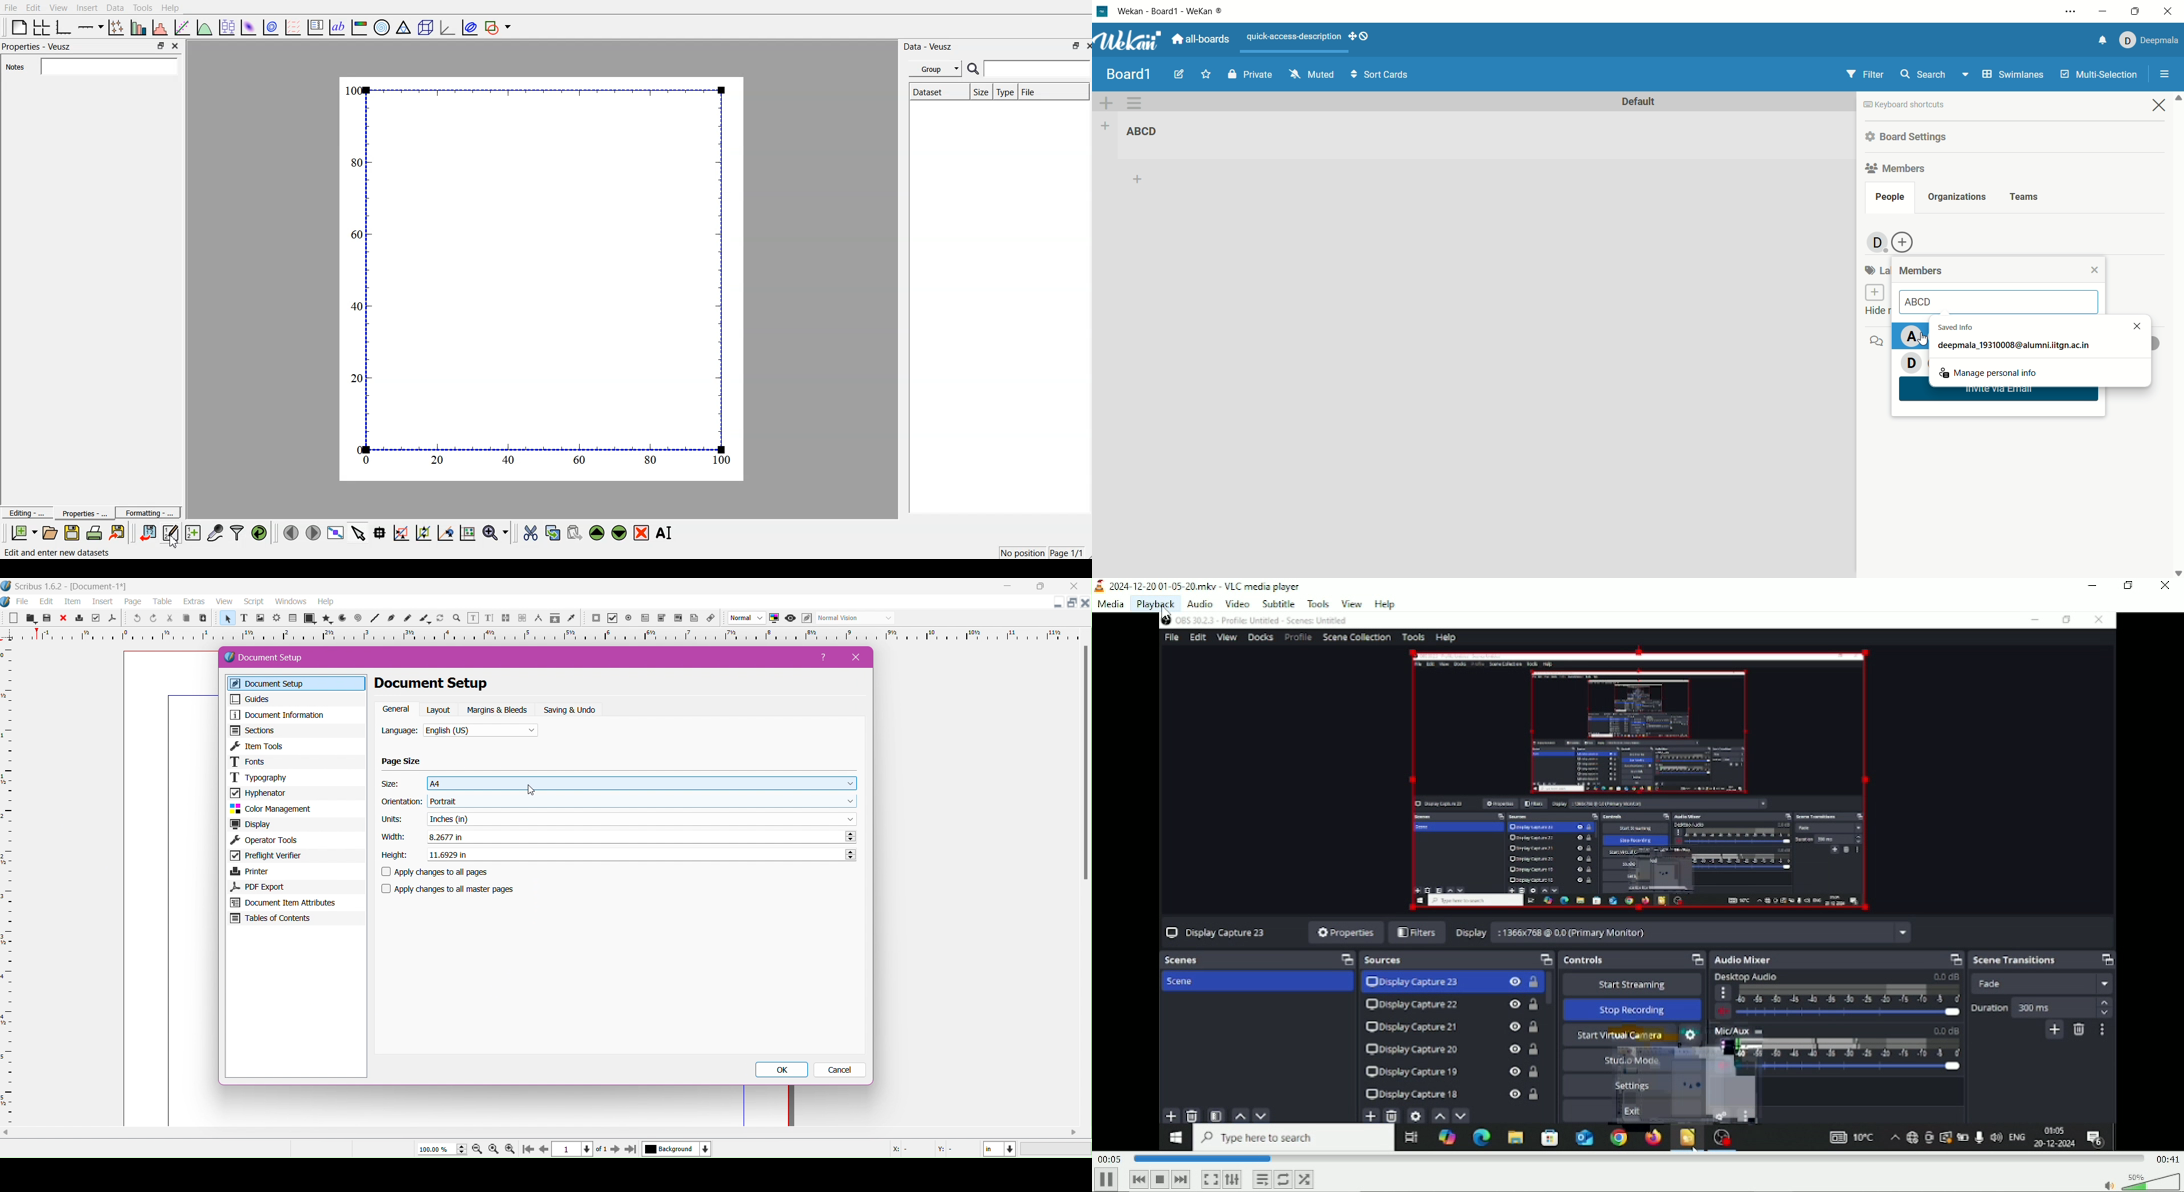 The image size is (2184, 1204). Describe the element at coordinates (1070, 603) in the screenshot. I see `change layout` at that location.